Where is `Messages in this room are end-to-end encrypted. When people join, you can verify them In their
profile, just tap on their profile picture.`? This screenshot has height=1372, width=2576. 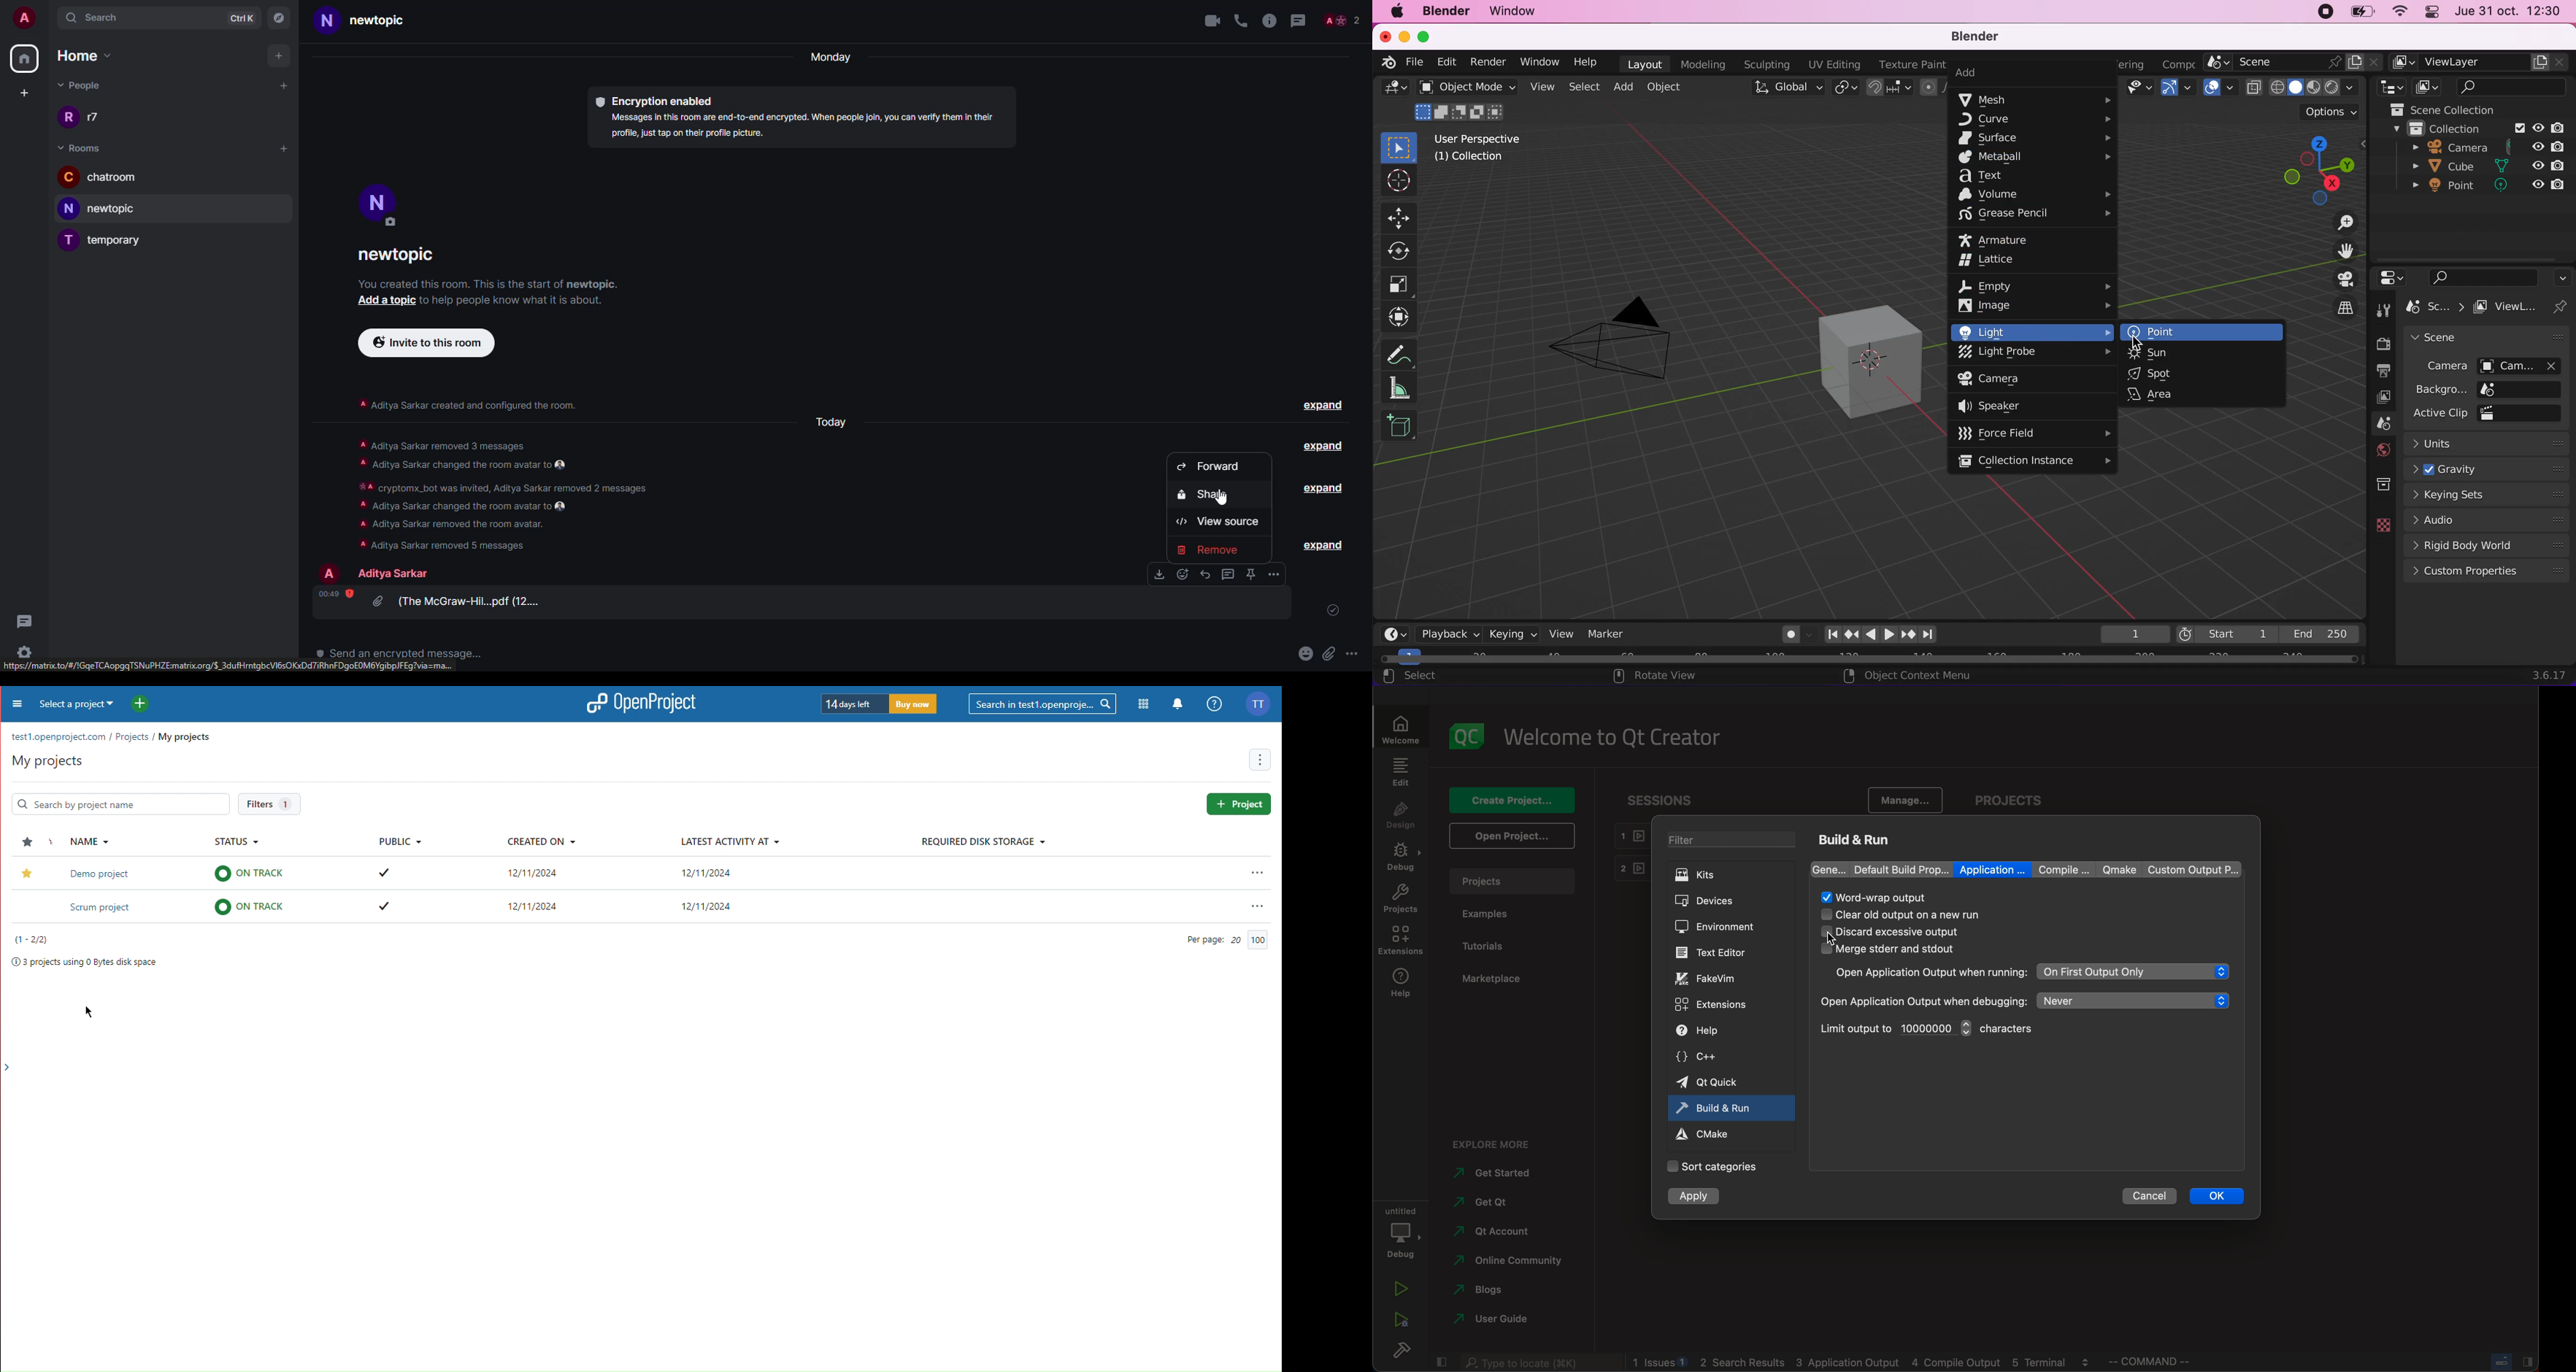
Messages in this room are end-to-end encrypted. When people join, you can verify them In their
profile, just tap on their profile picture. is located at coordinates (800, 126).